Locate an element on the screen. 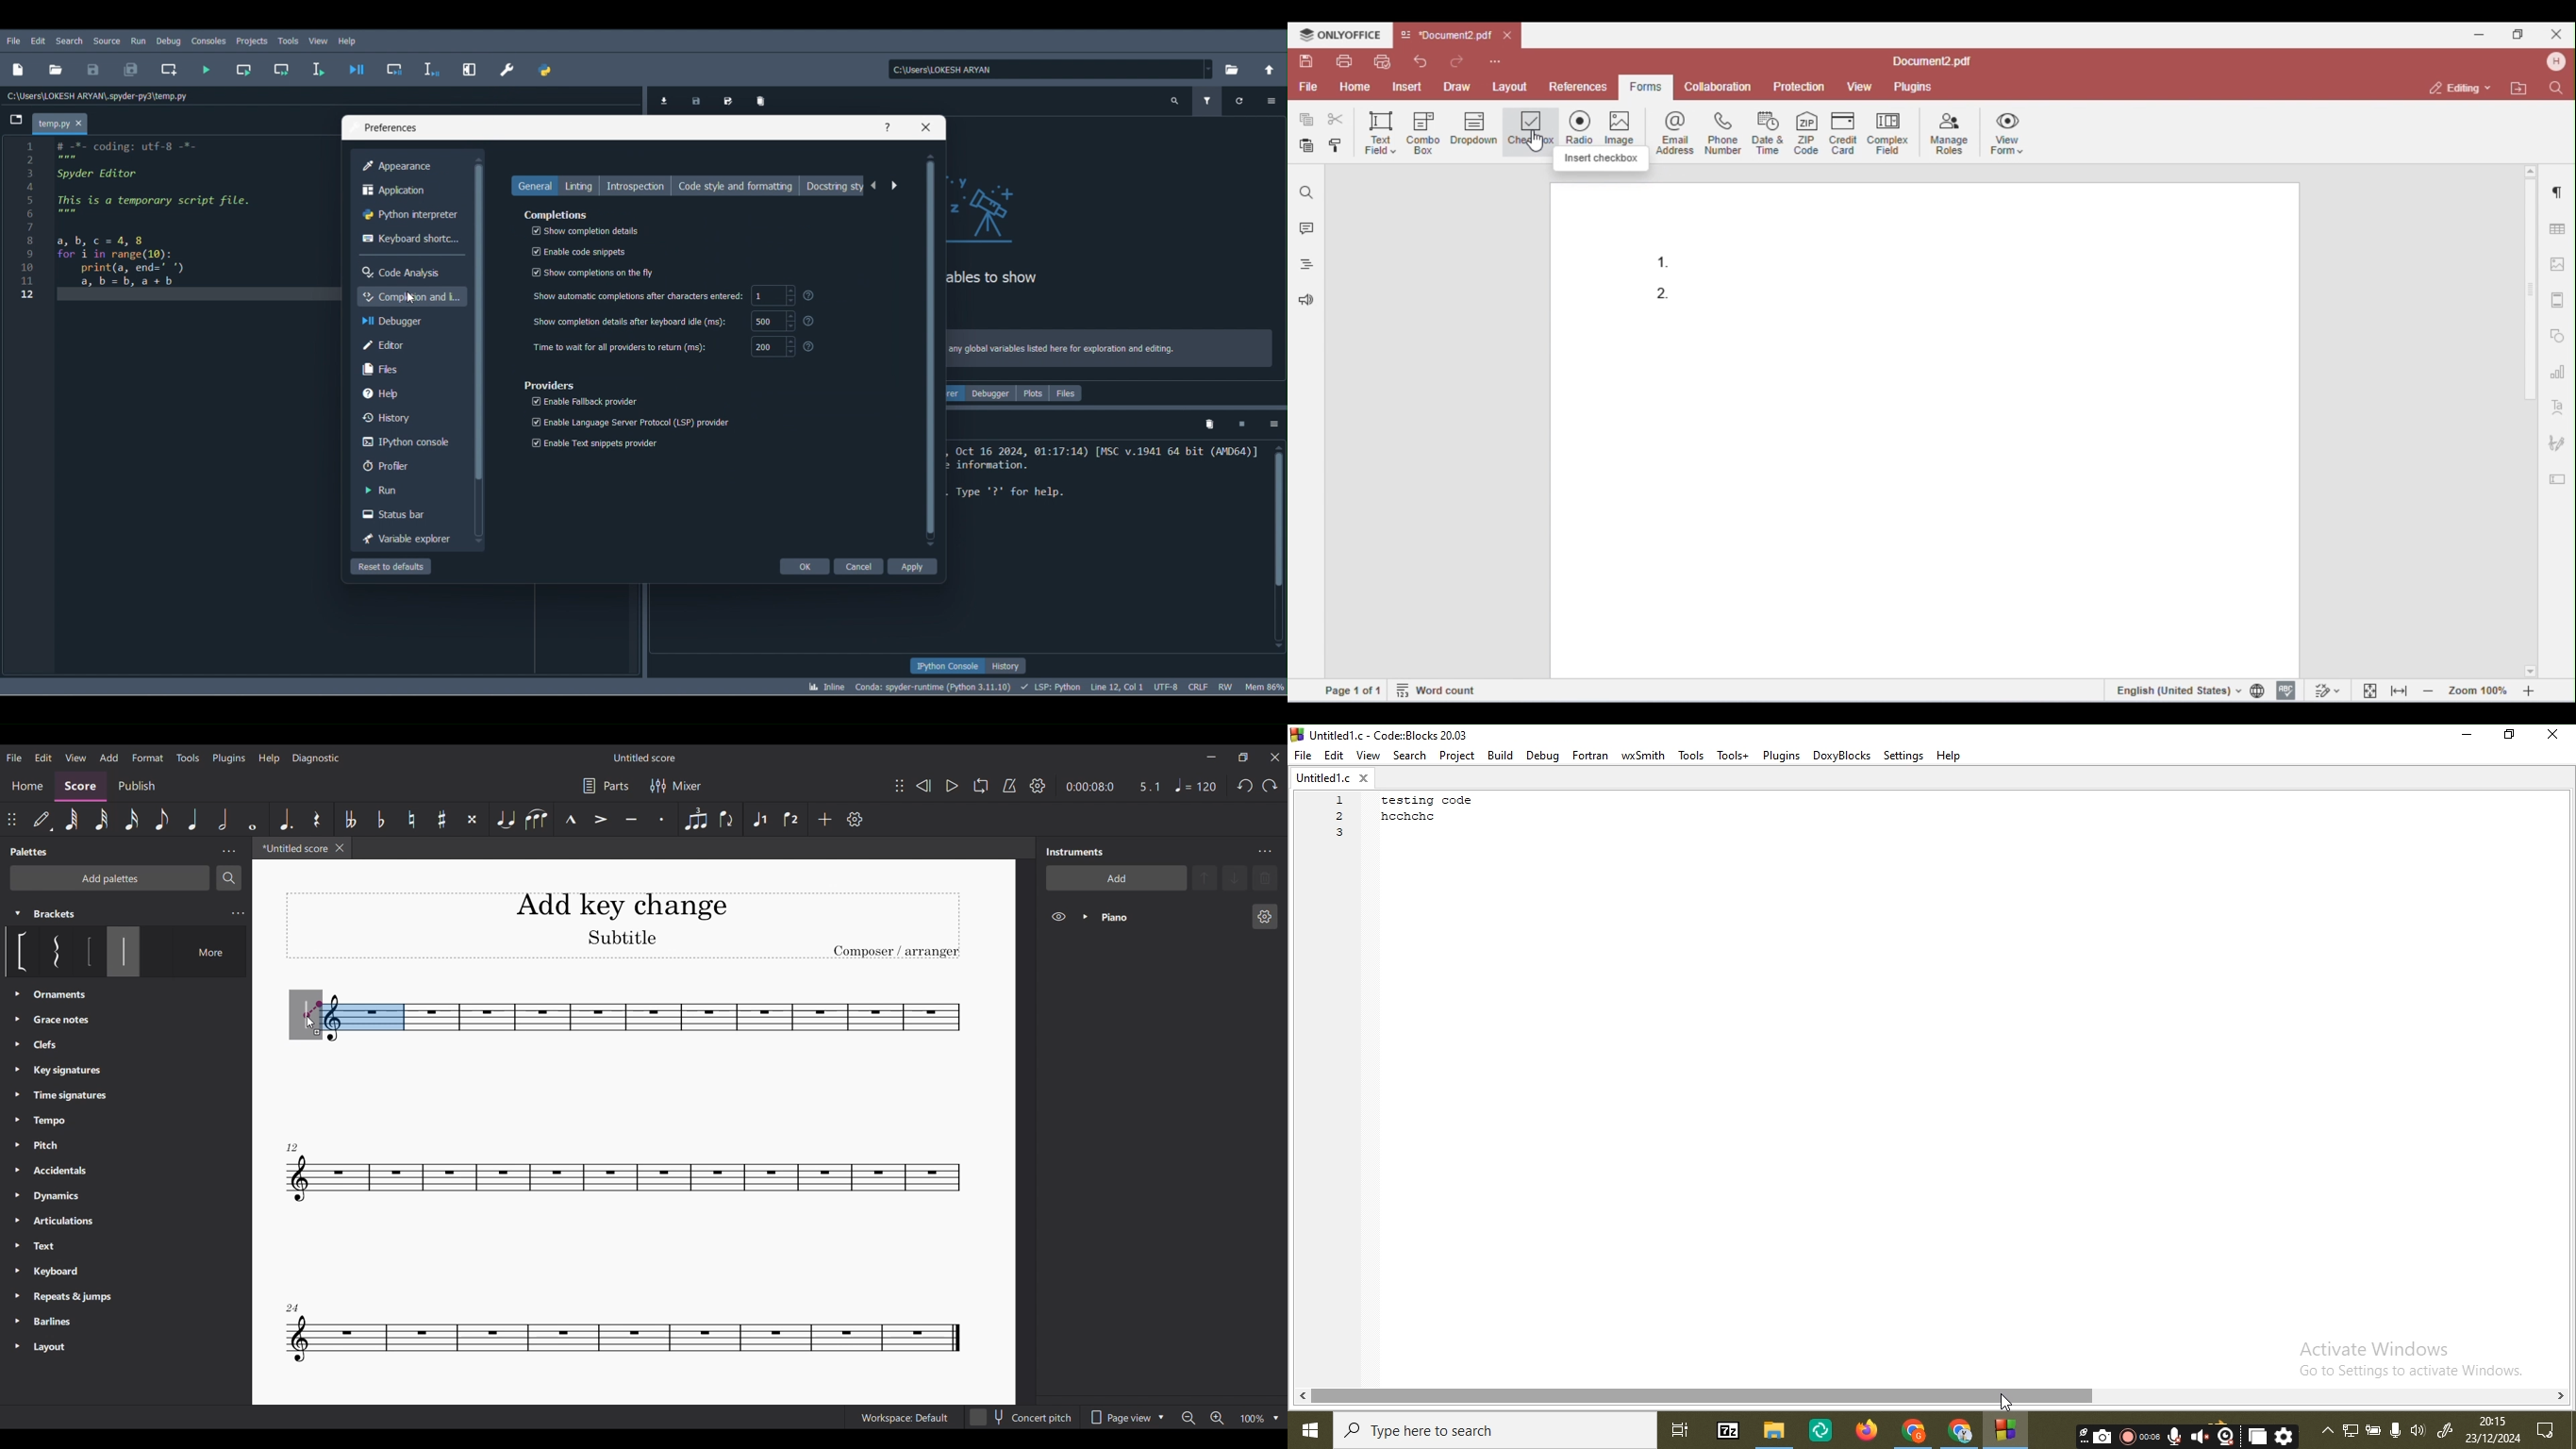  Introspection is located at coordinates (639, 186).